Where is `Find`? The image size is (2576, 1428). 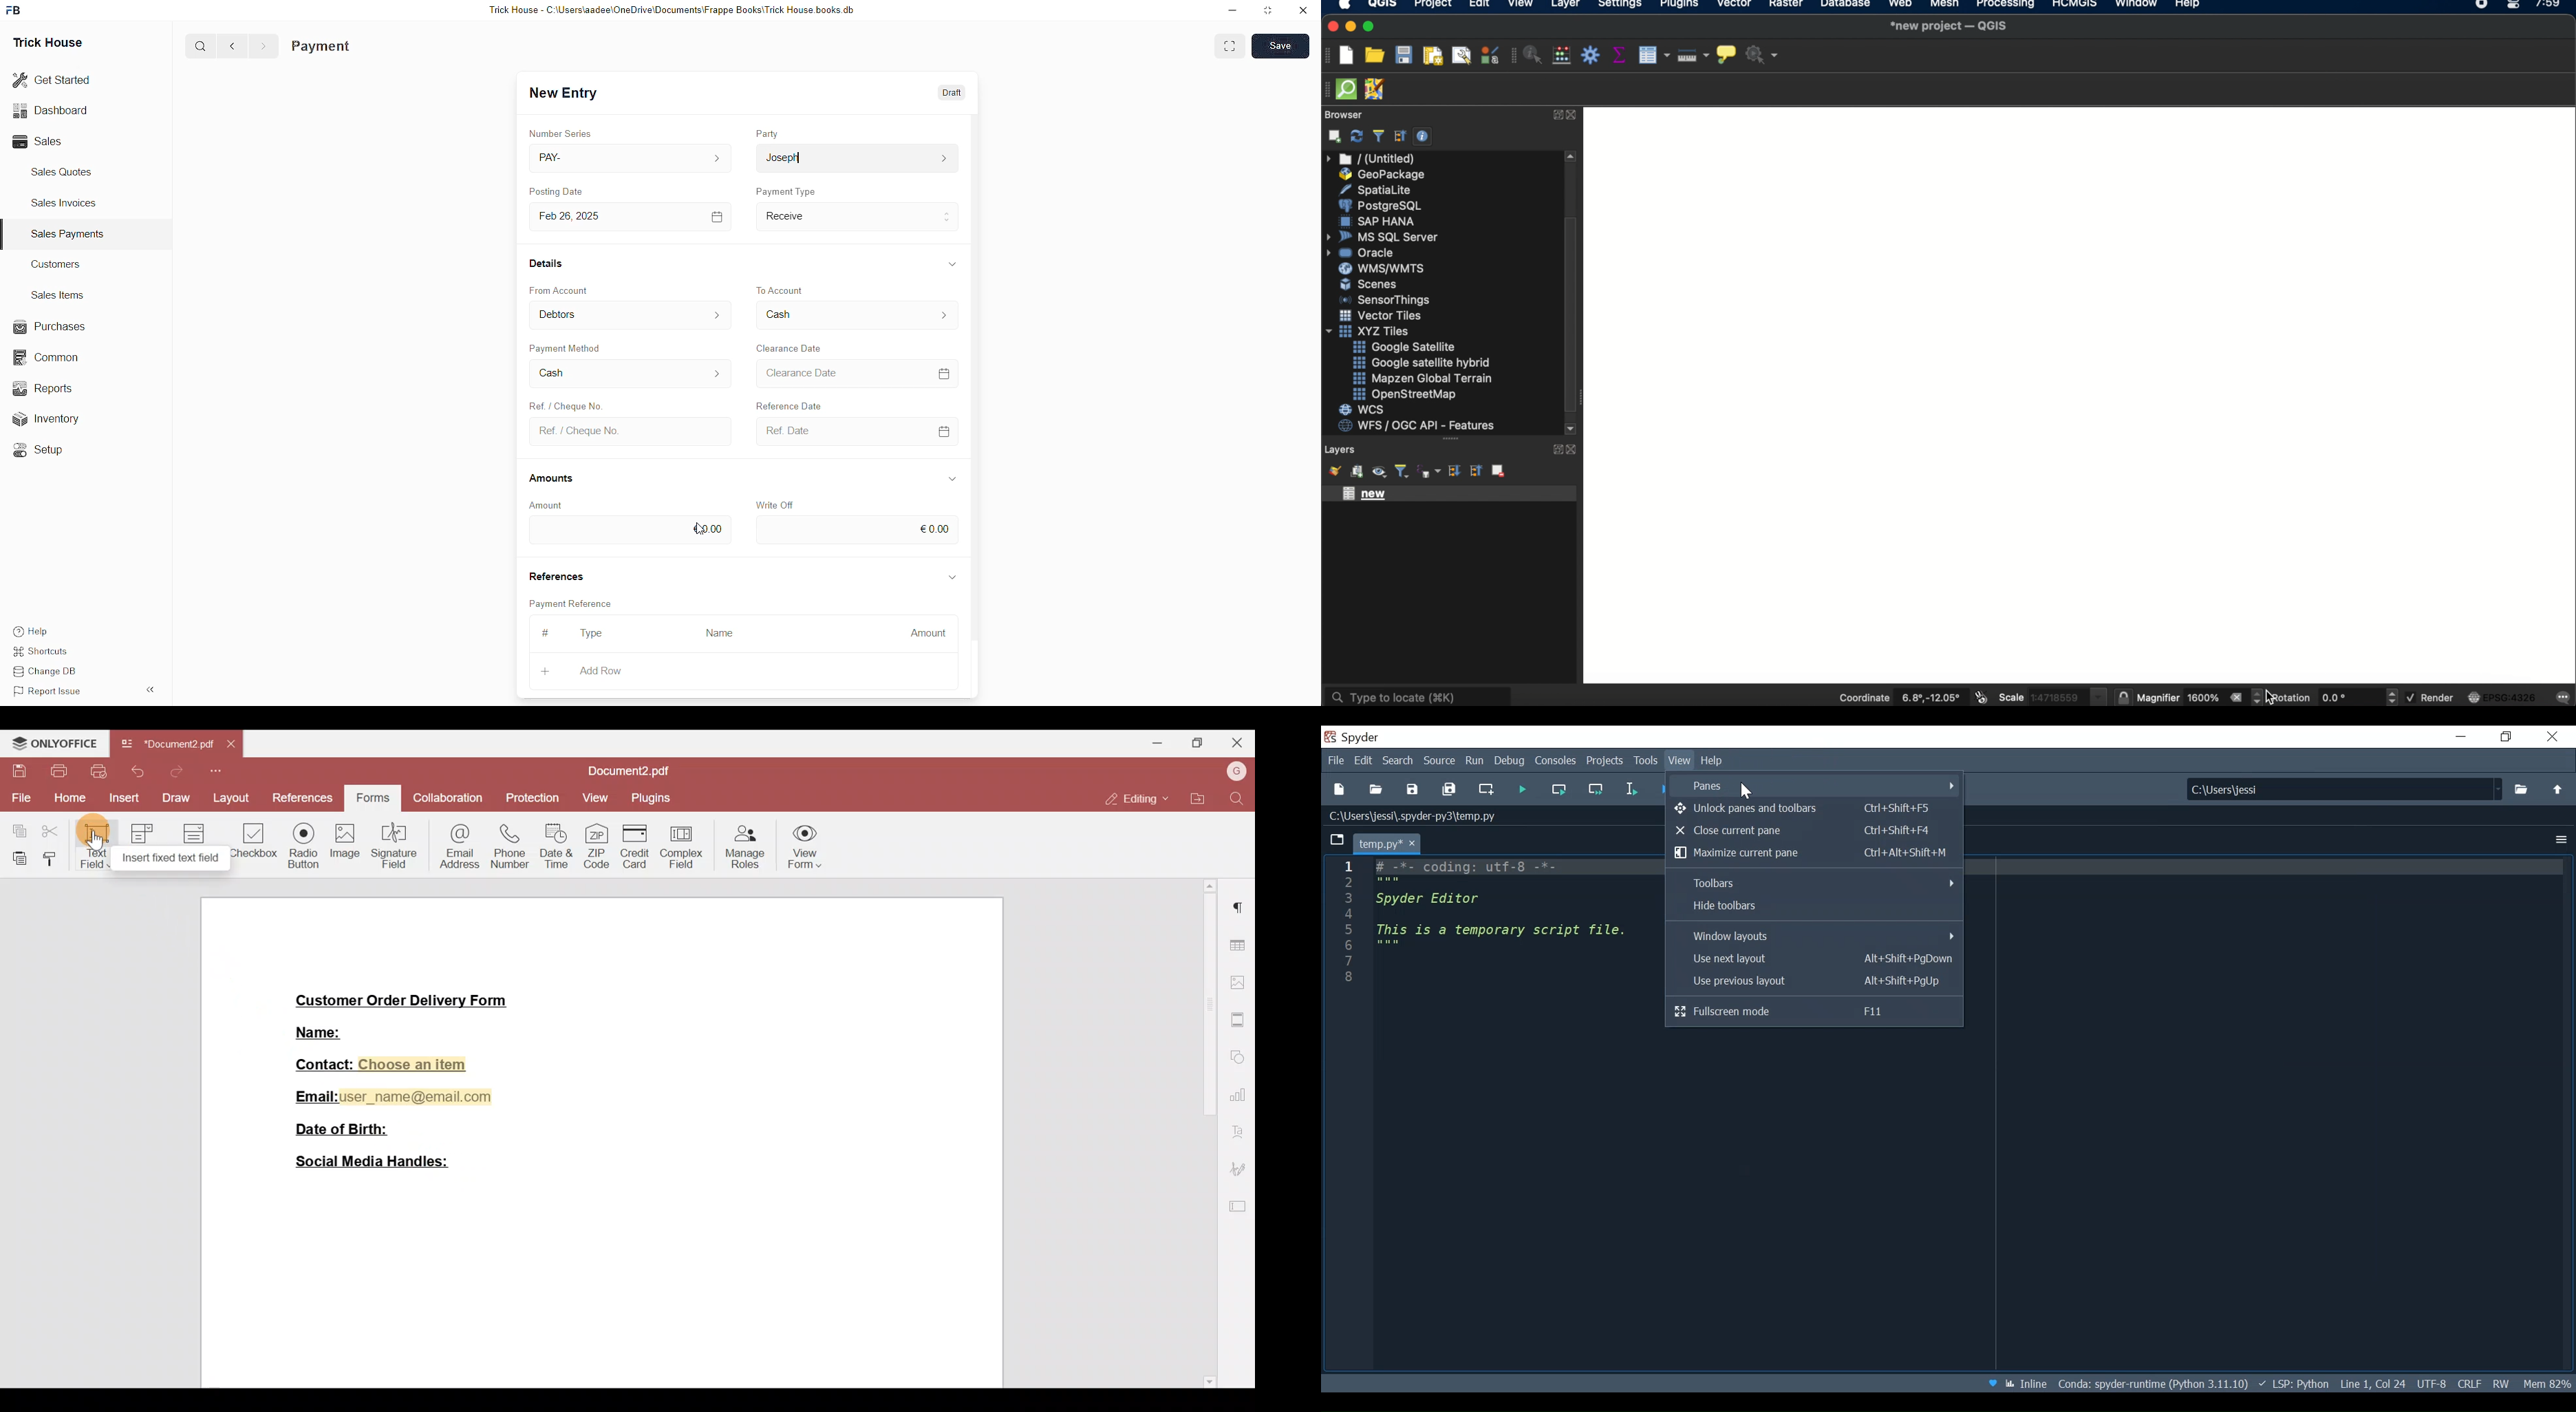
Find is located at coordinates (1238, 799).